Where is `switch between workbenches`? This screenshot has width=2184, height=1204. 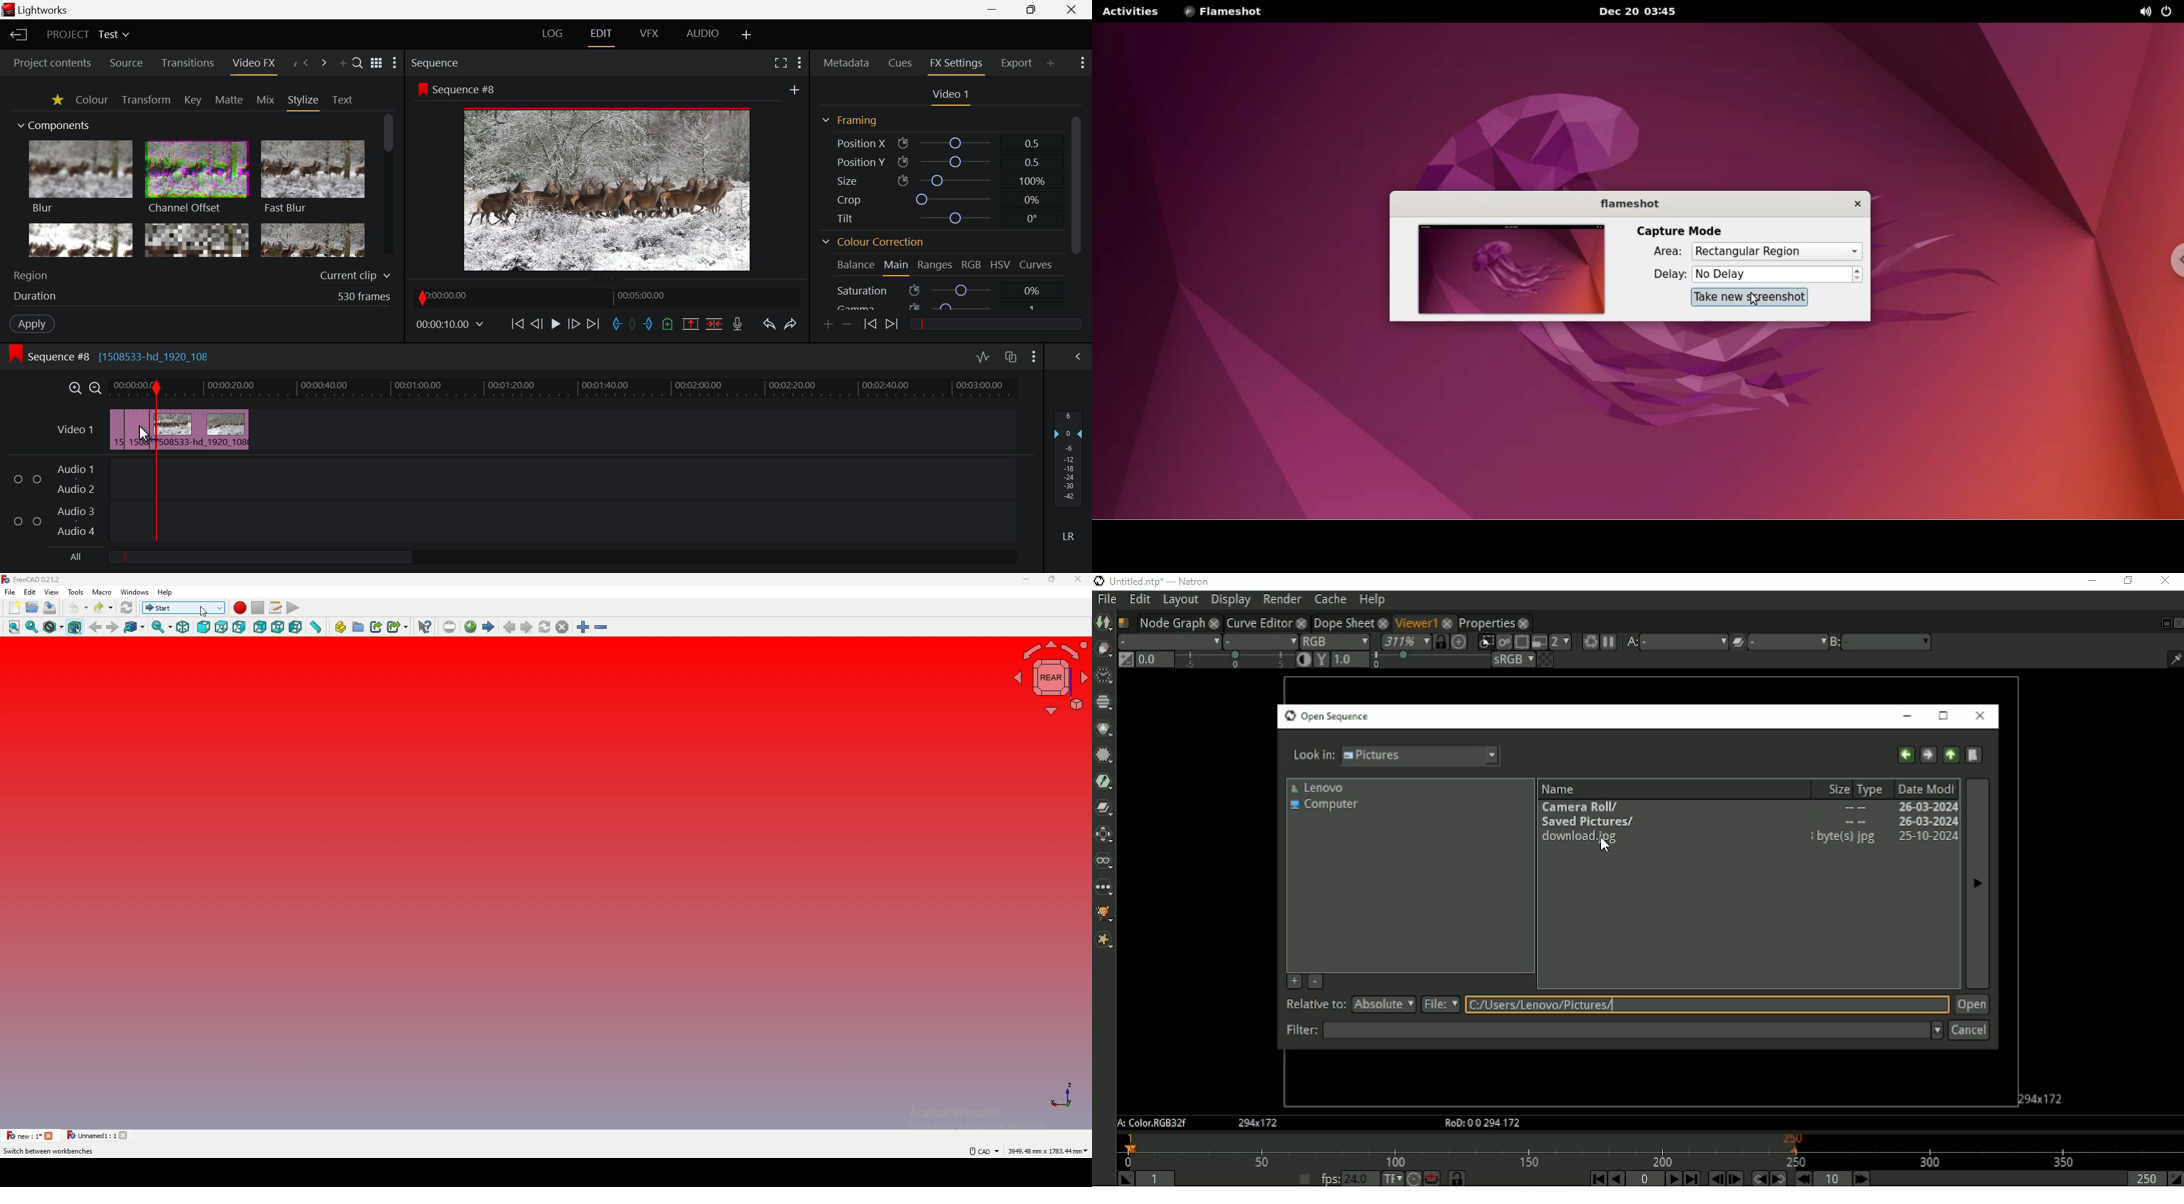
switch between workbenches is located at coordinates (184, 608).